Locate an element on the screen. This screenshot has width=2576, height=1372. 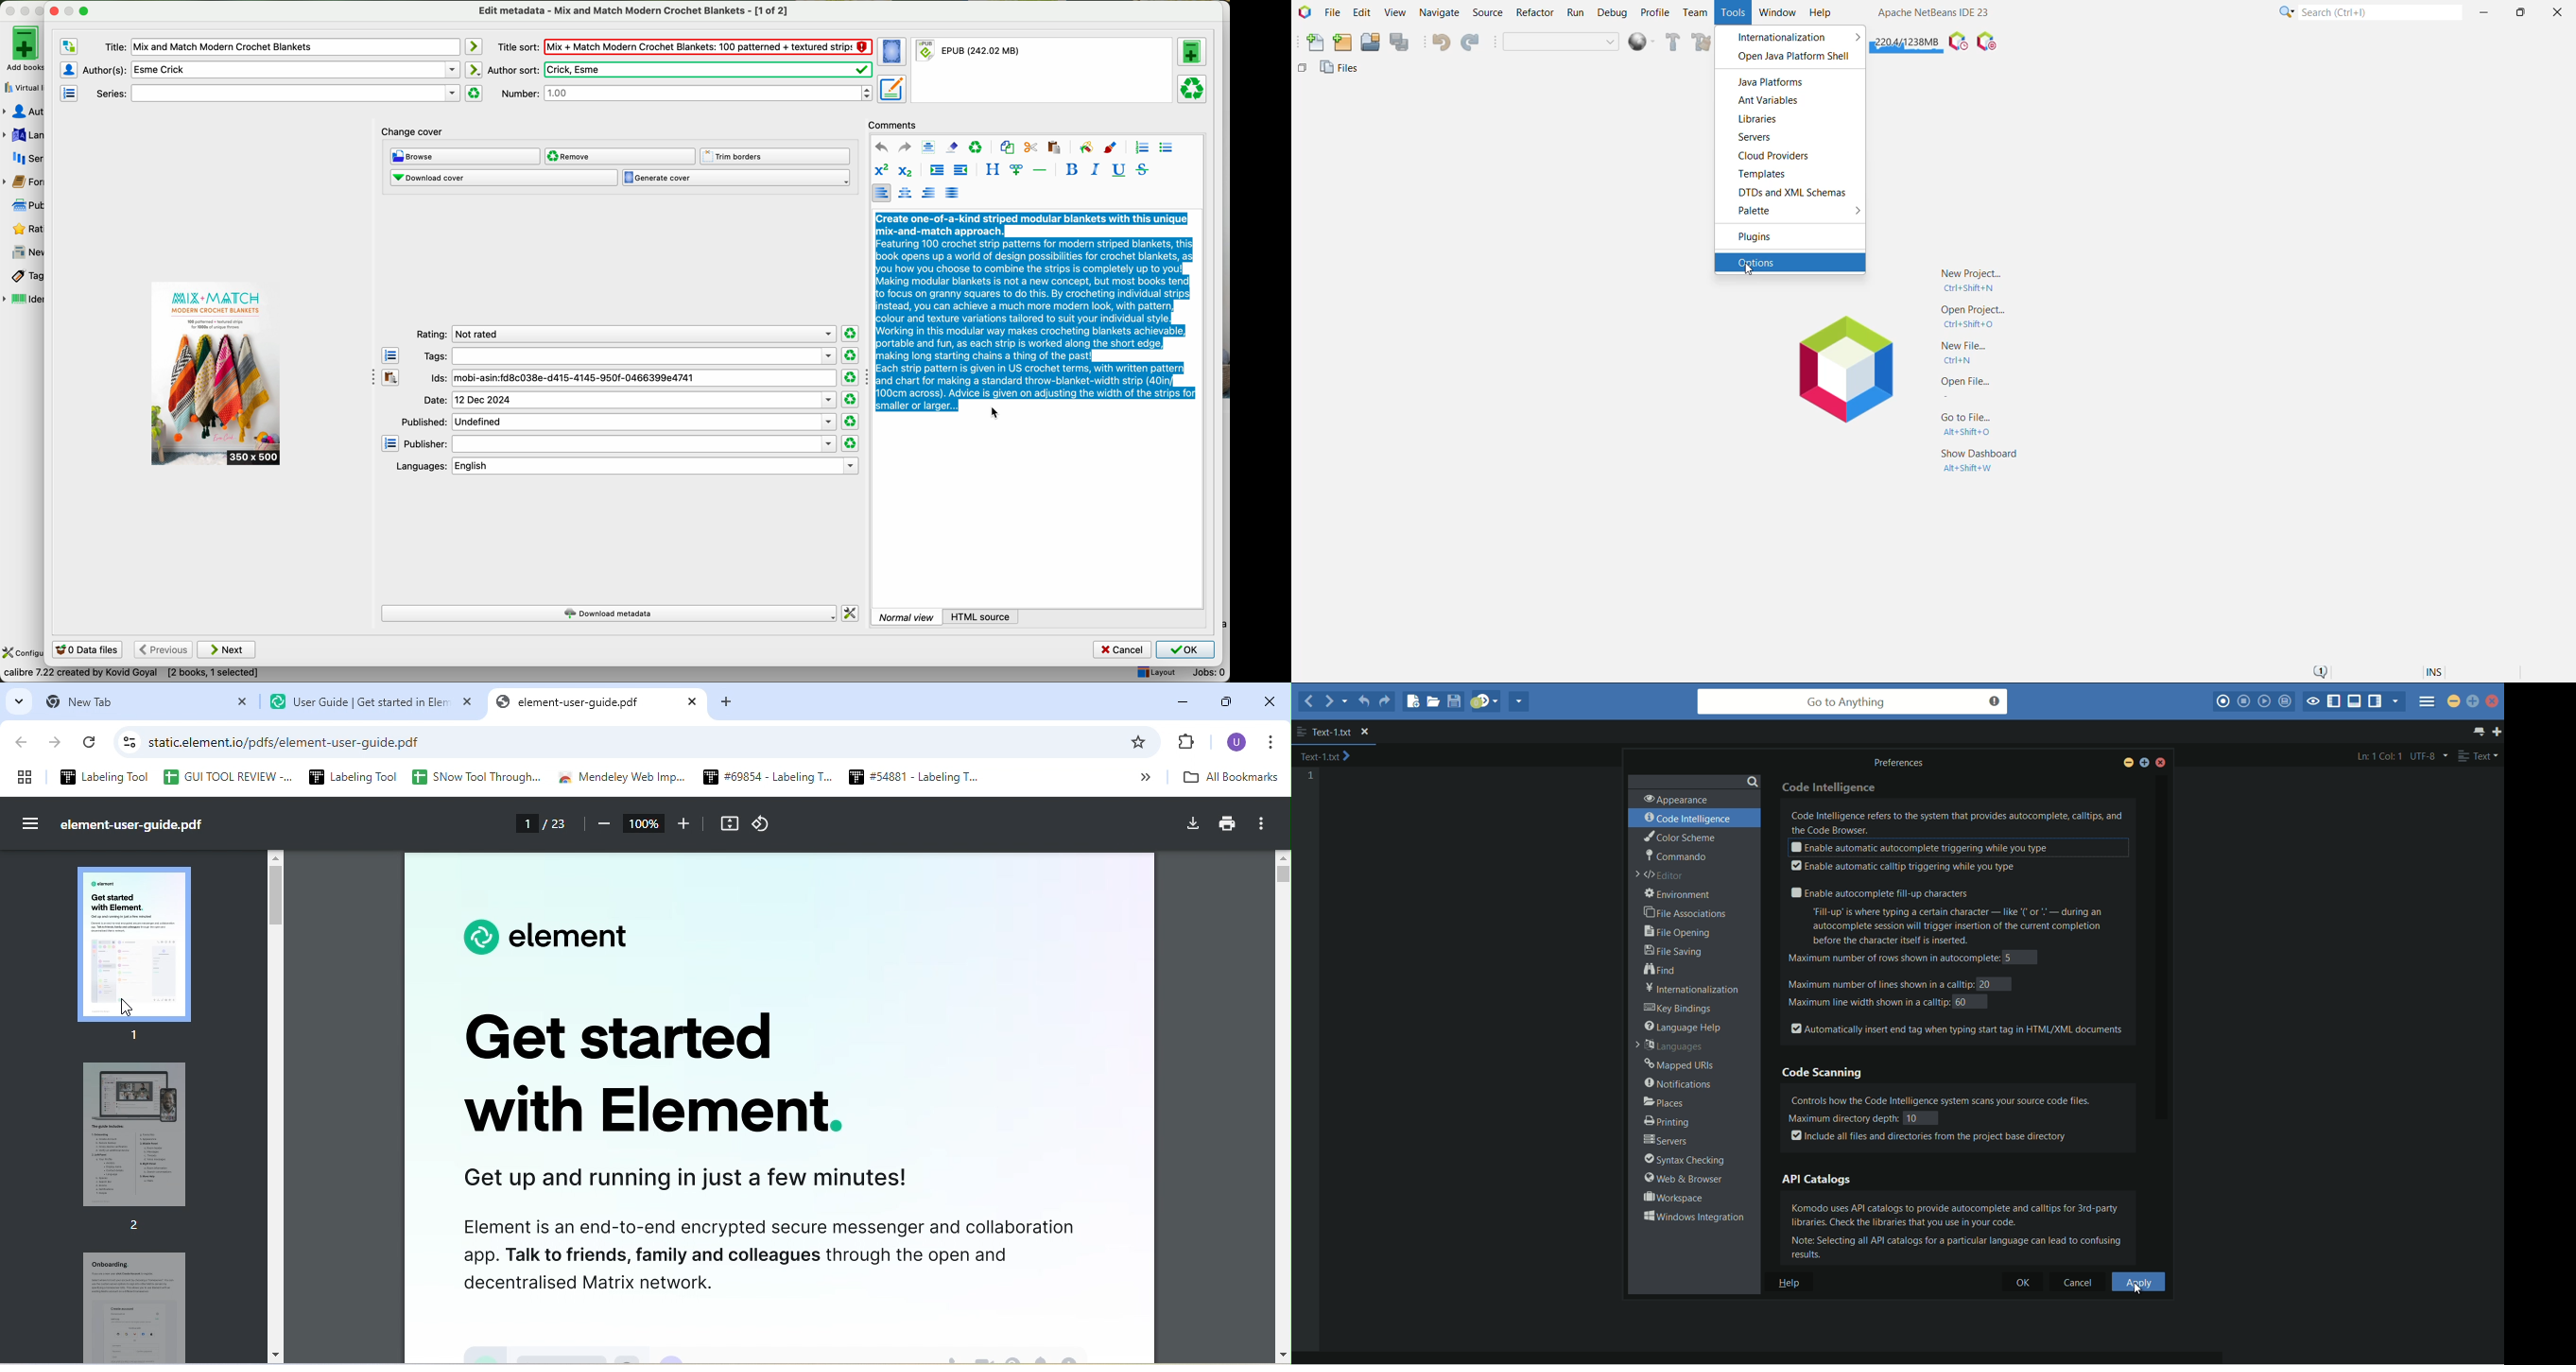
more action is located at coordinates (1270, 824).